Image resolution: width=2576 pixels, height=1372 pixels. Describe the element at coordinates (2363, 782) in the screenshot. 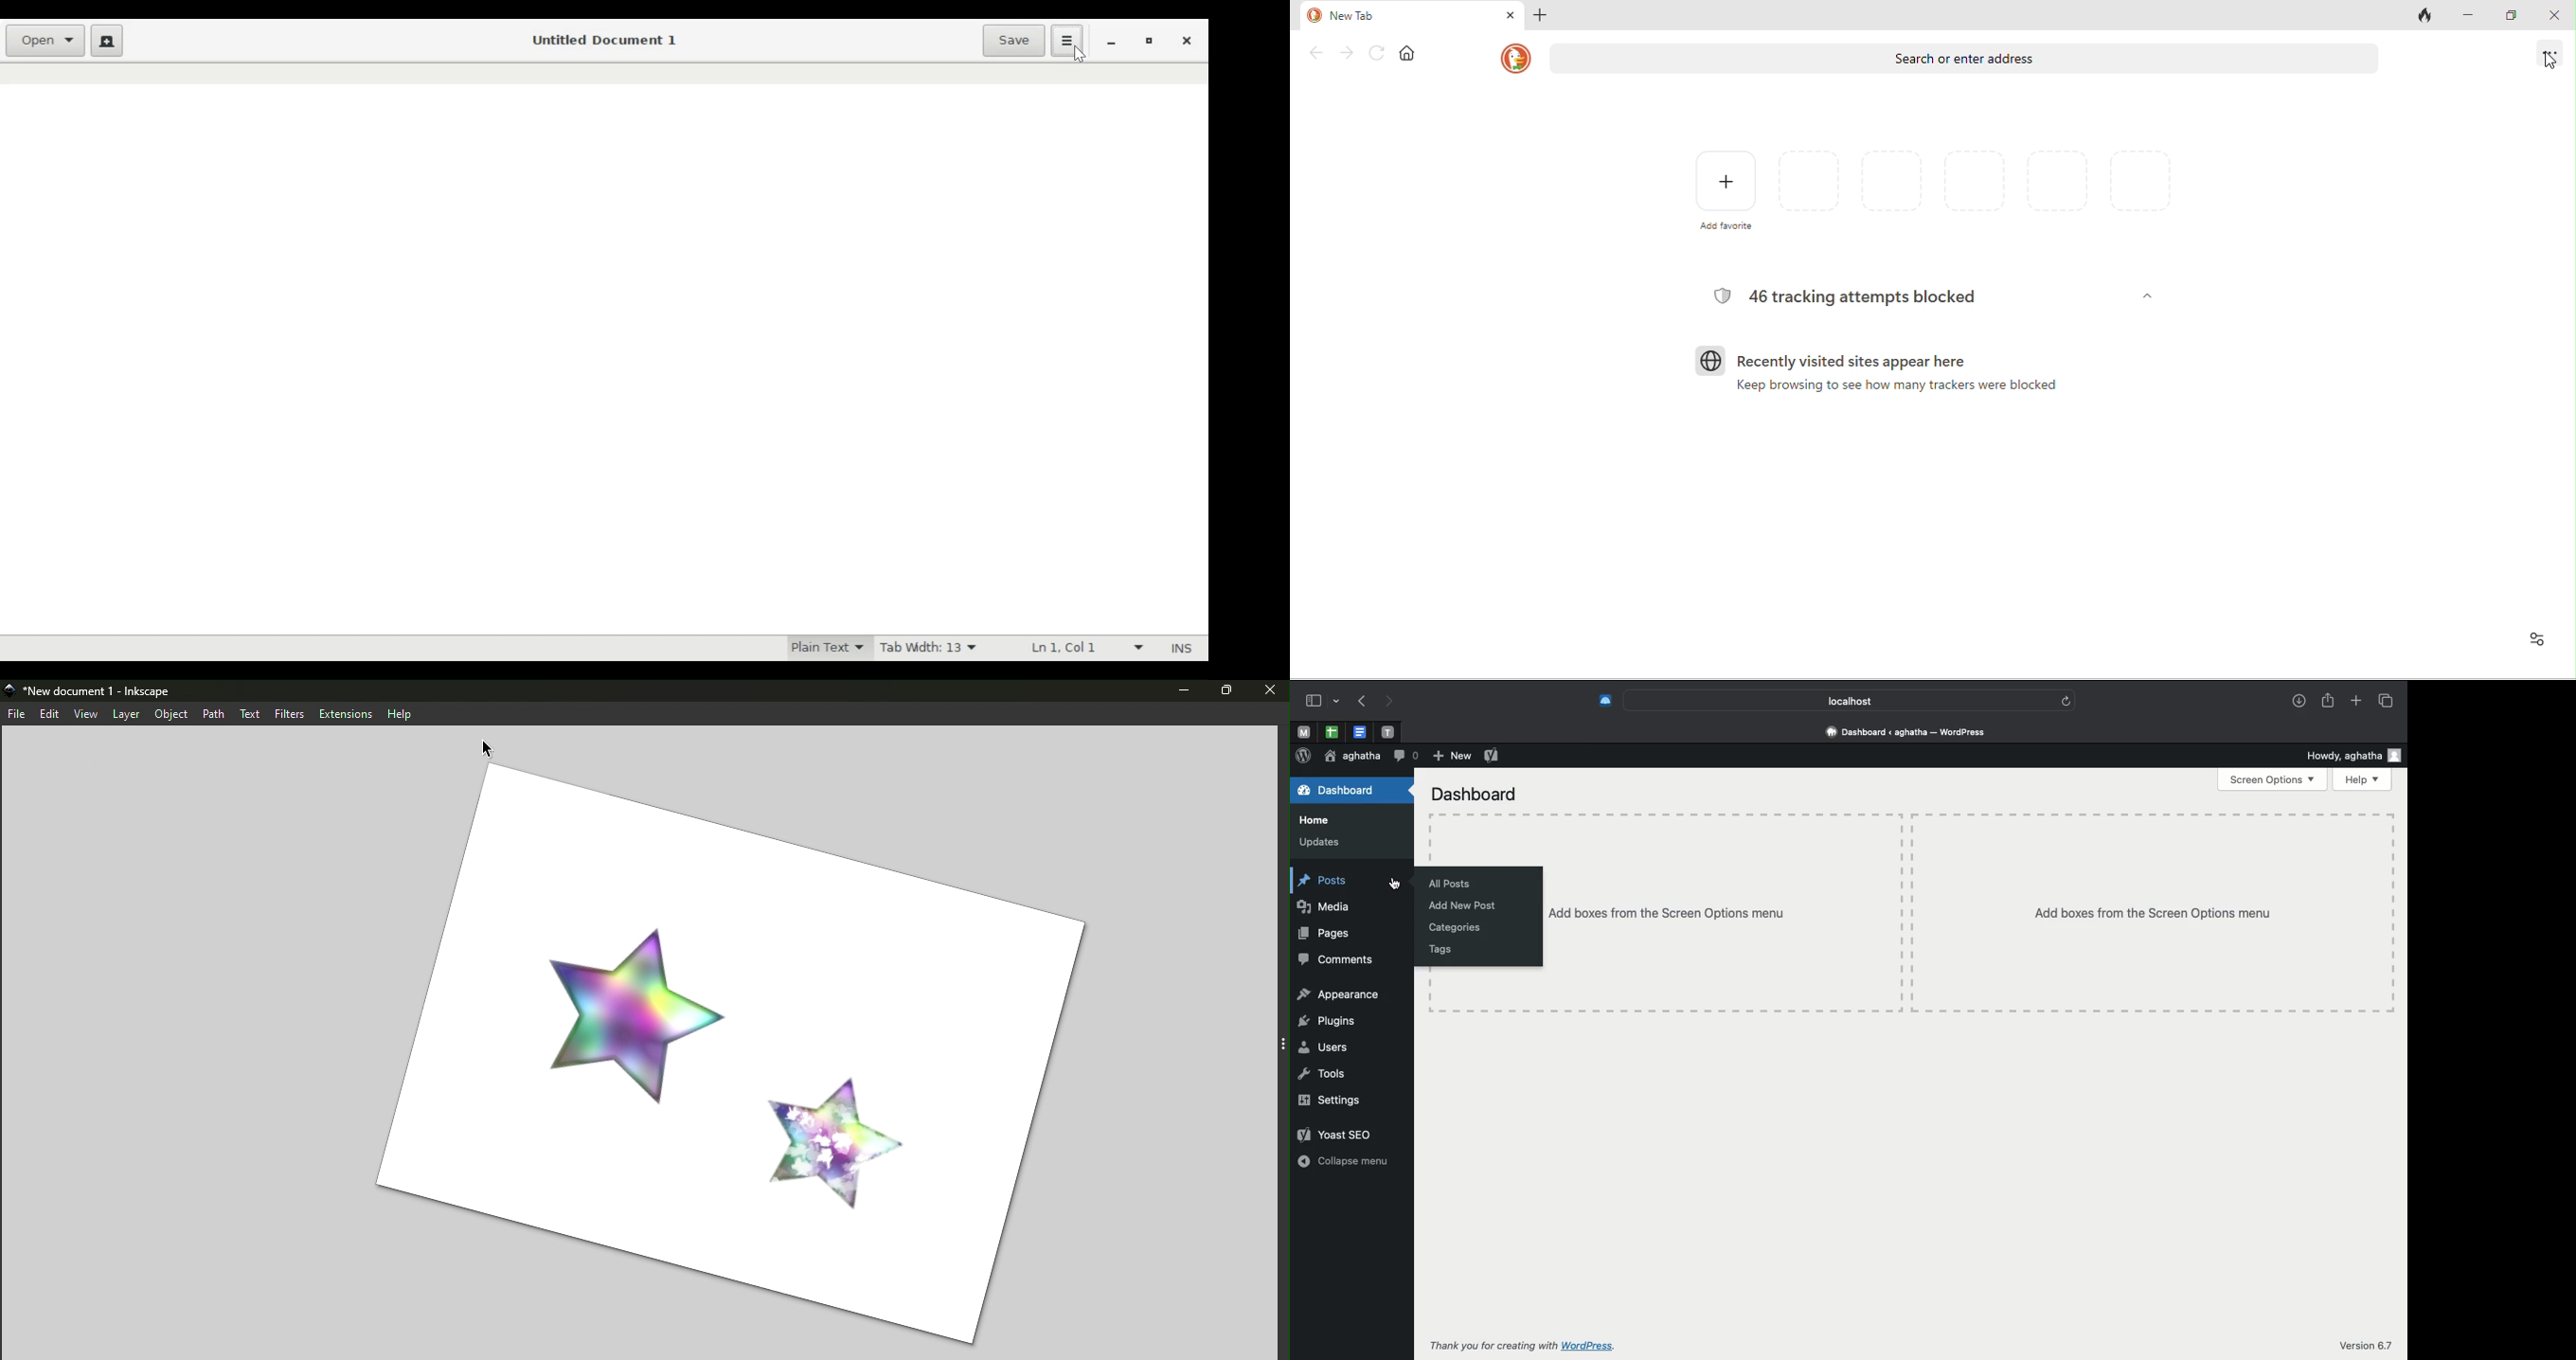

I see `Help` at that location.